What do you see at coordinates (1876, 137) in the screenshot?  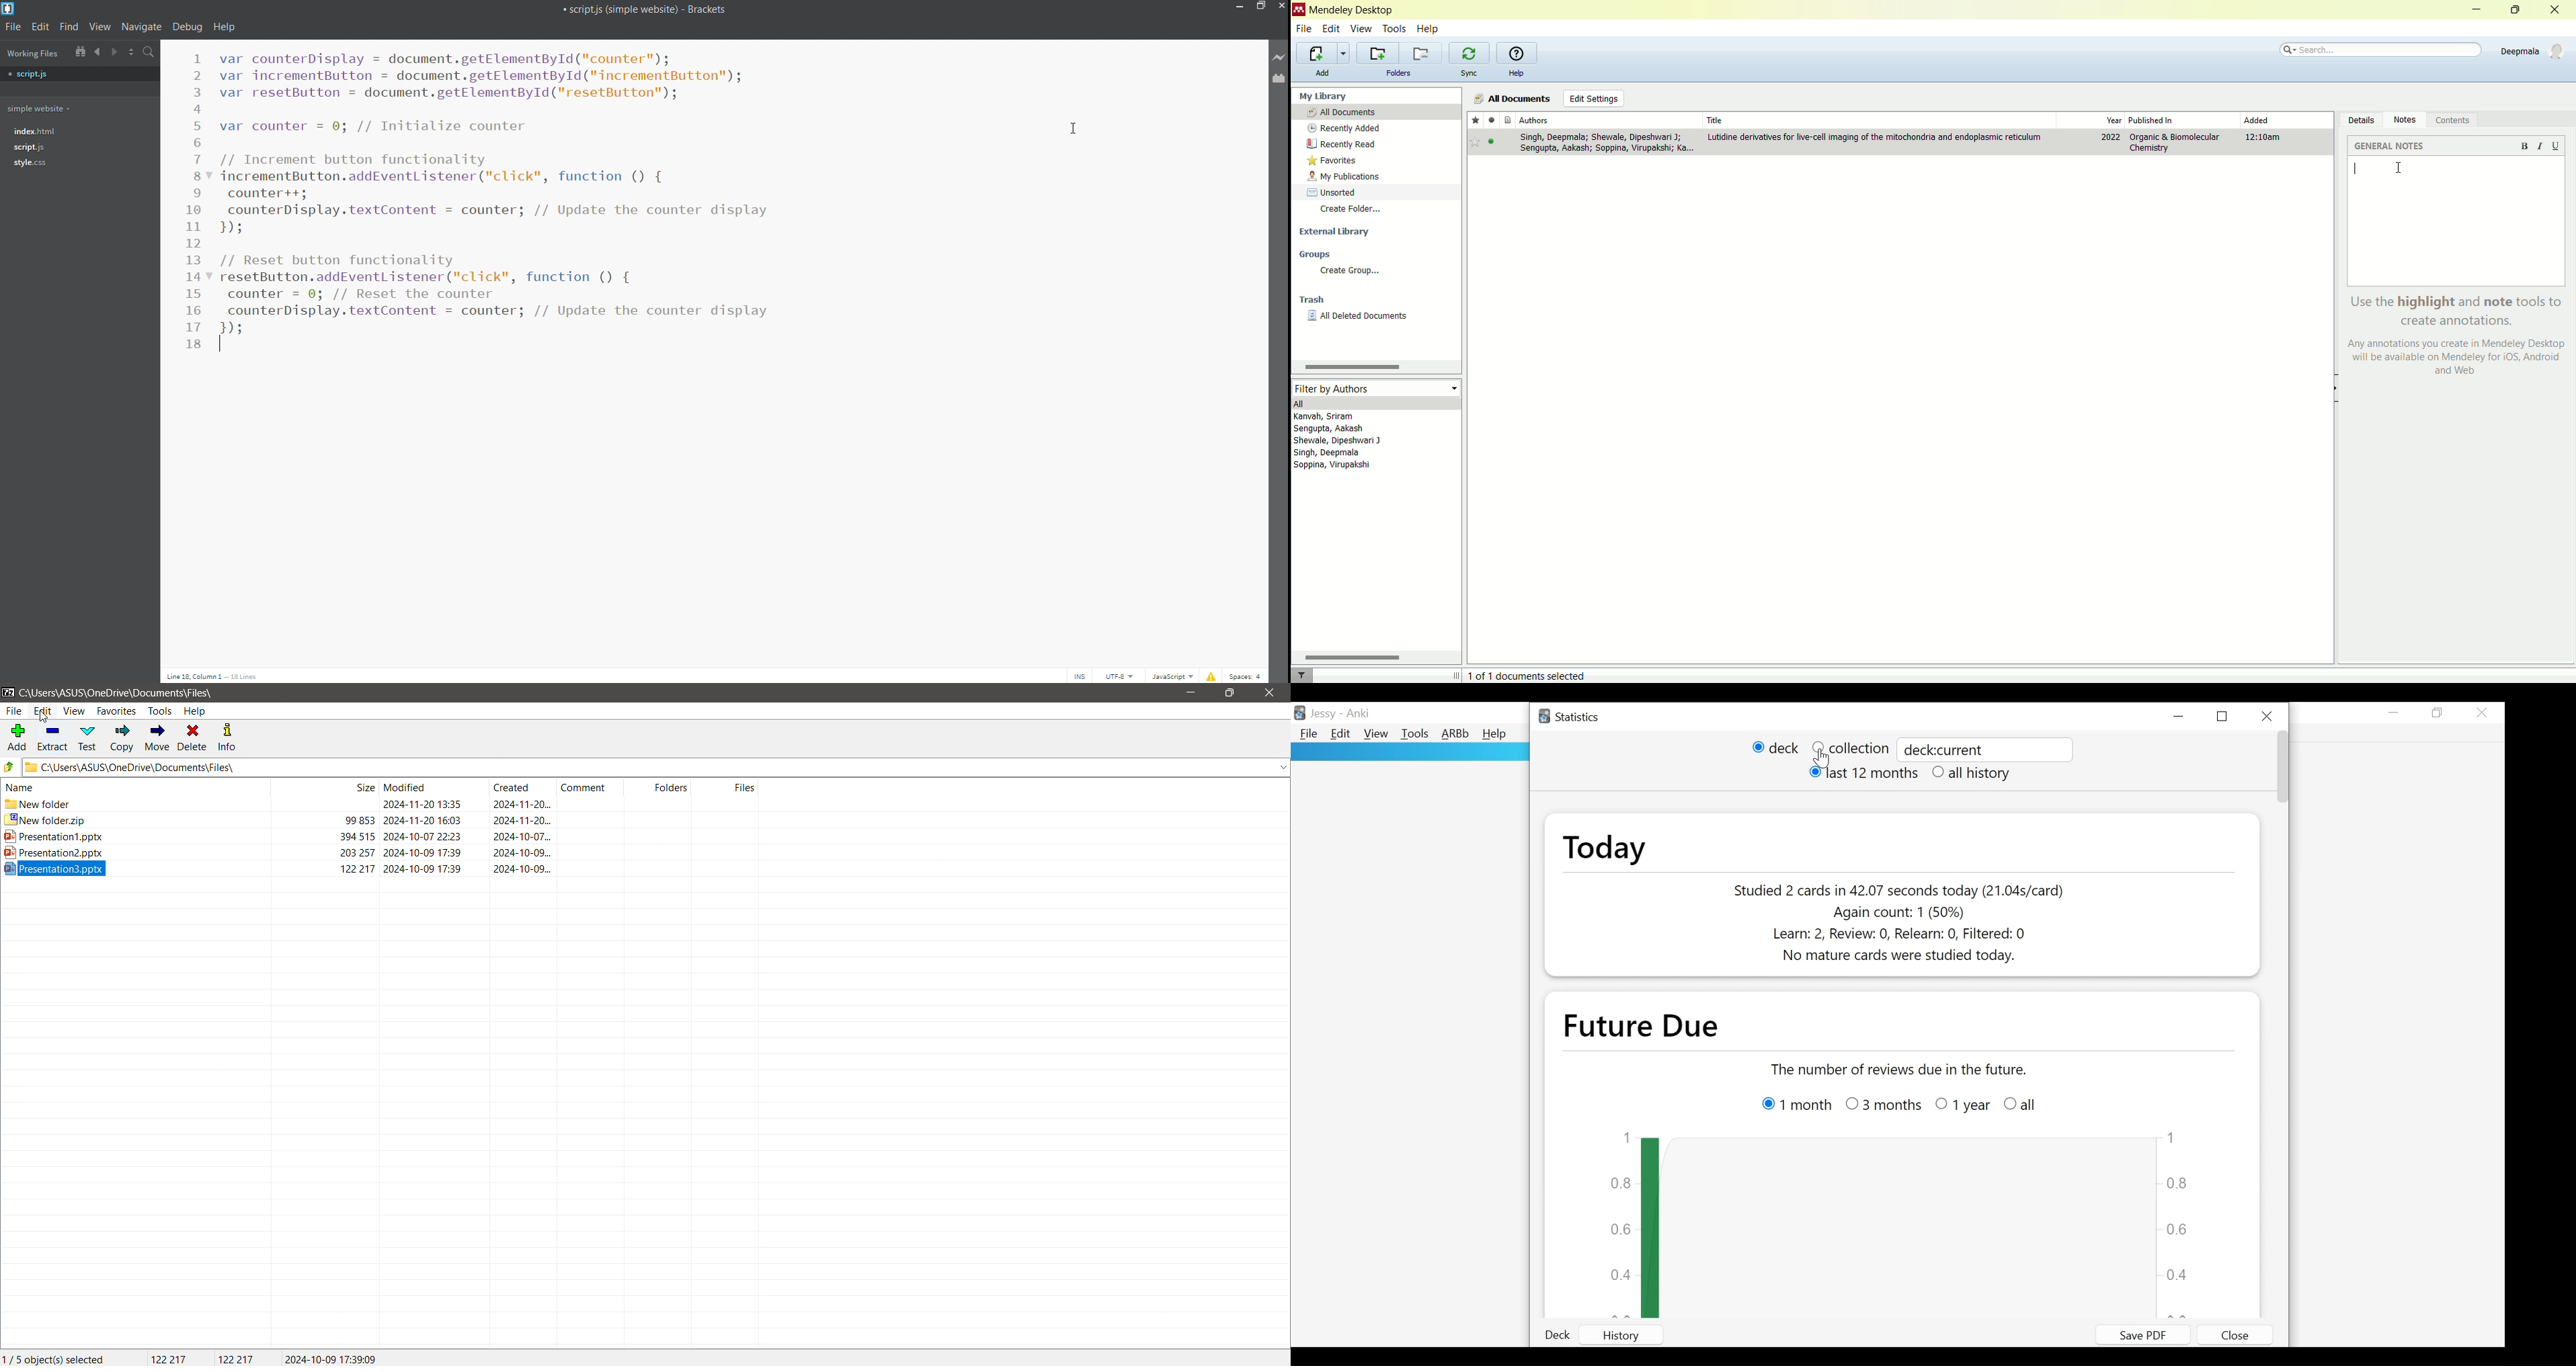 I see `Lutidine derivatives for live-cell imaging of the mitochondria and endoplasmic reticulum` at bounding box center [1876, 137].